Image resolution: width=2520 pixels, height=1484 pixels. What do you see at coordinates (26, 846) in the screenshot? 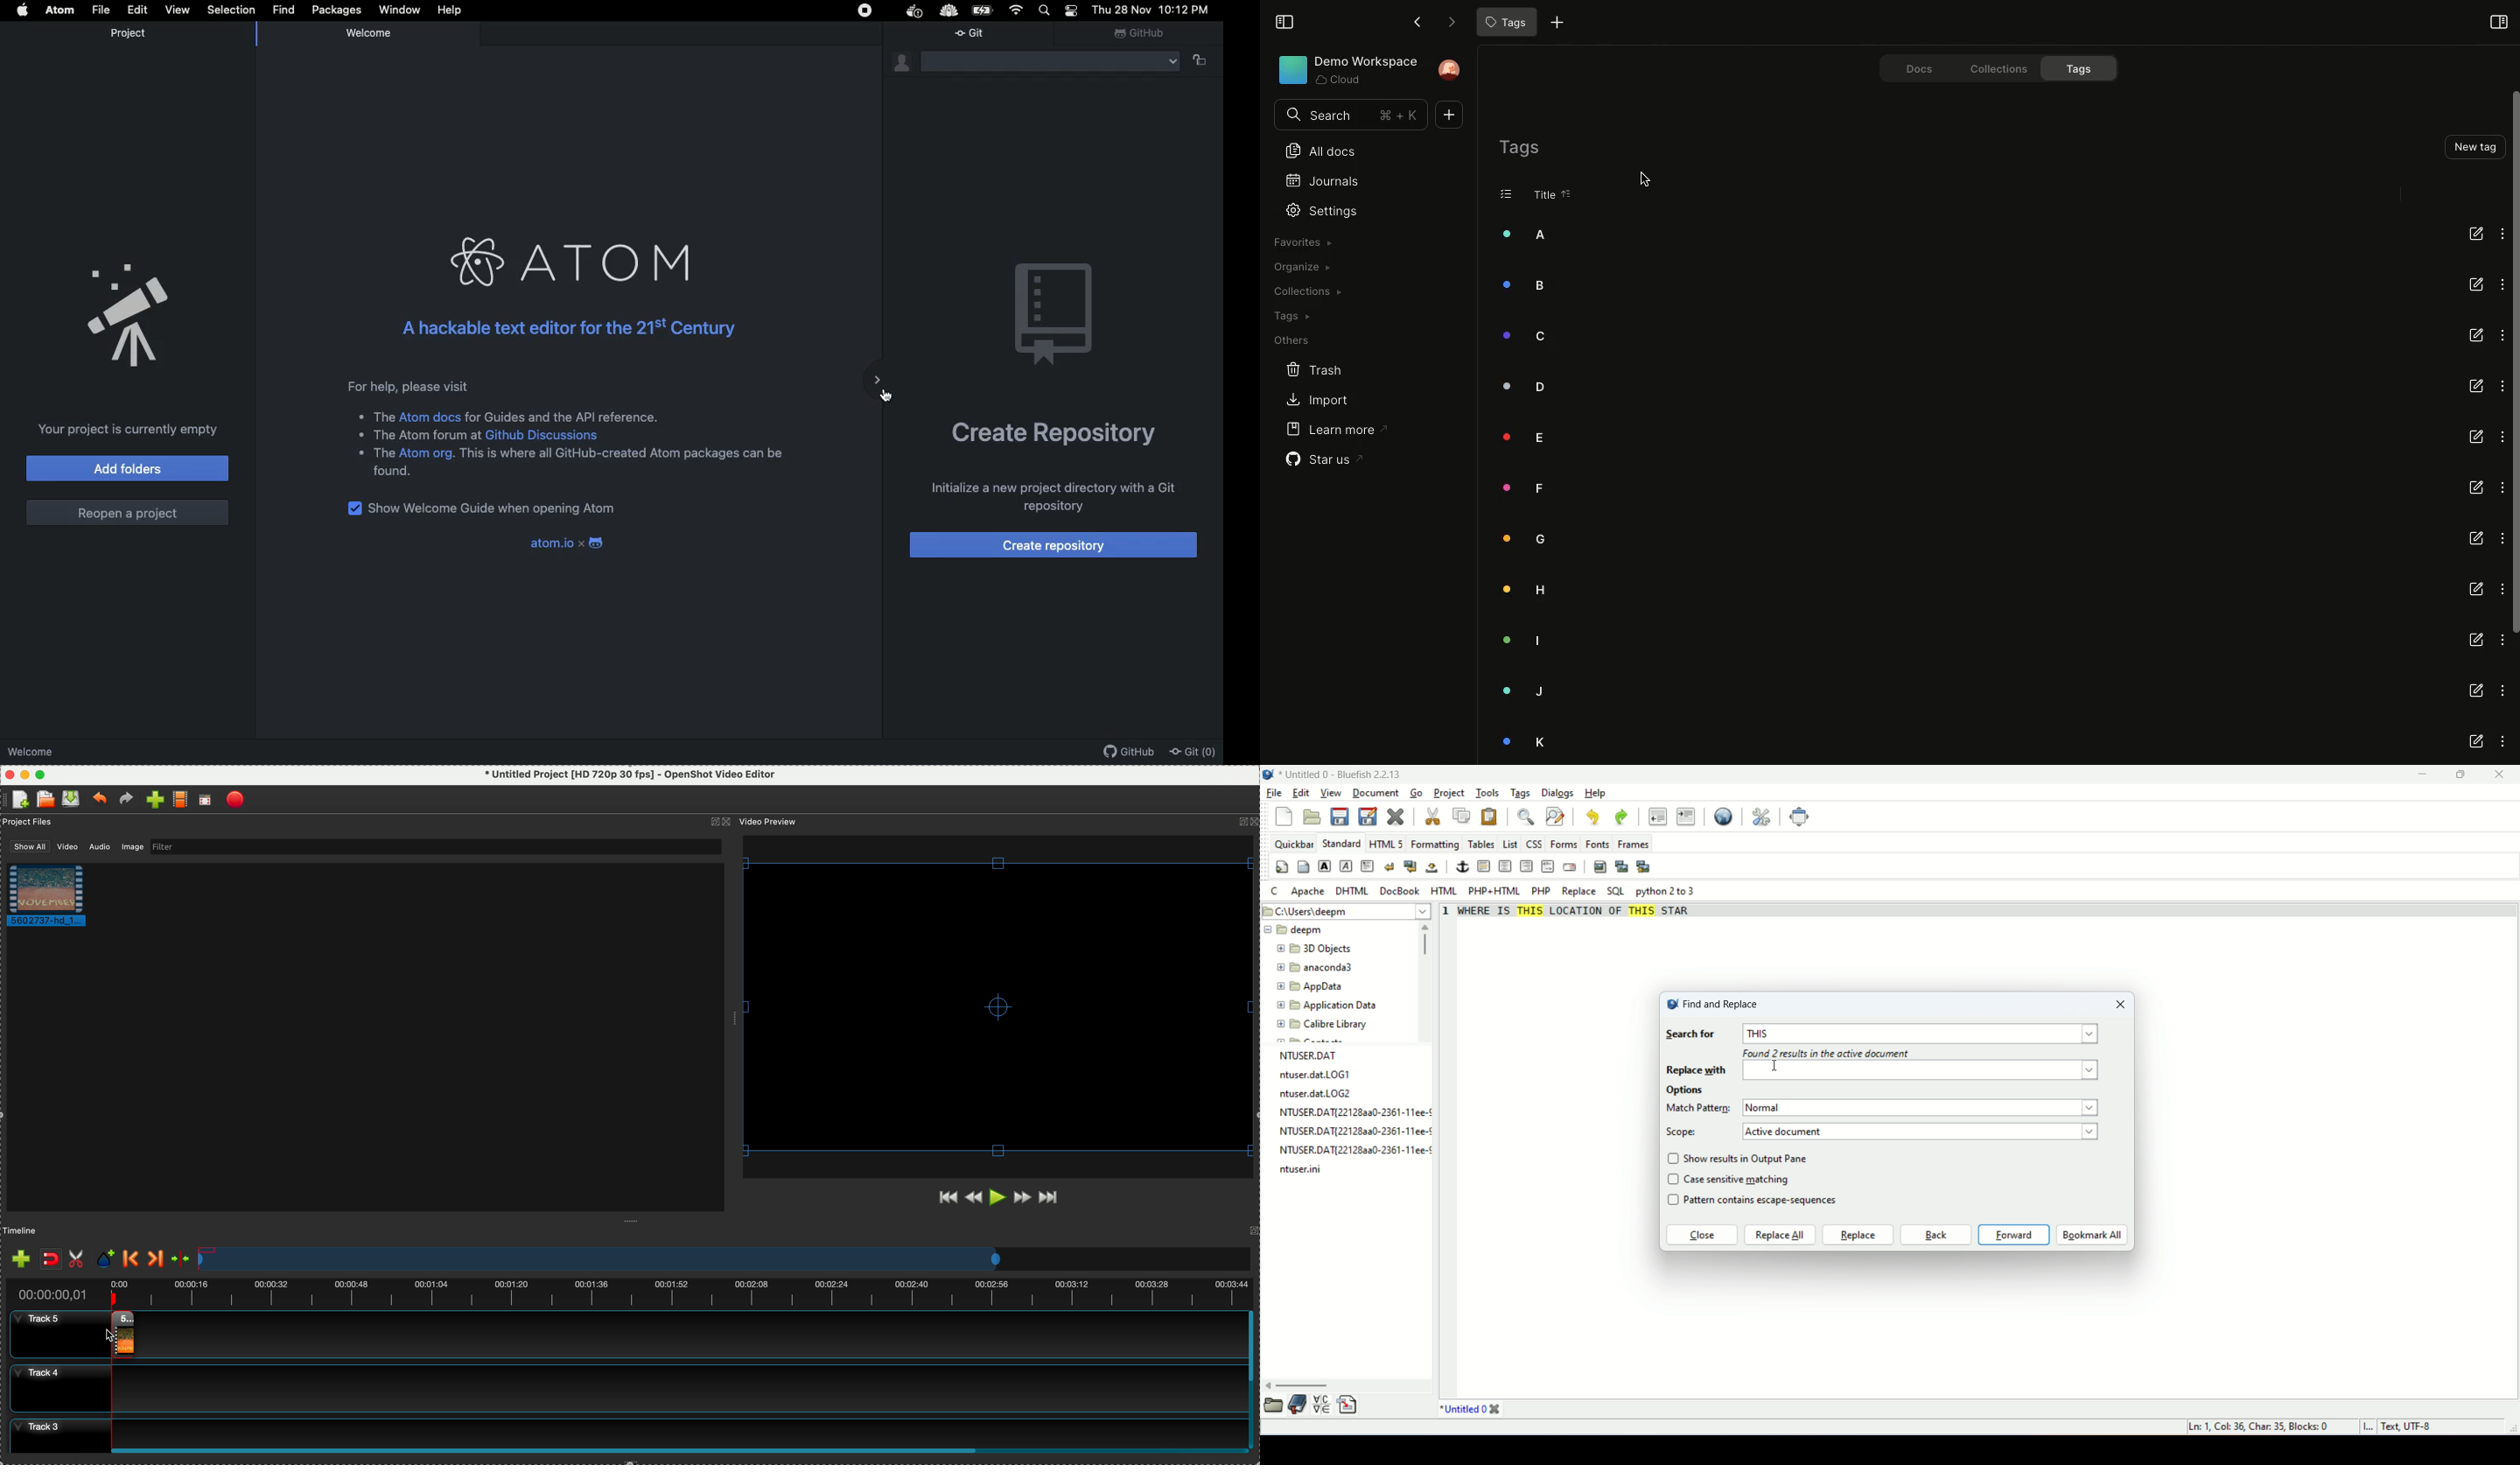
I see `show all` at bounding box center [26, 846].